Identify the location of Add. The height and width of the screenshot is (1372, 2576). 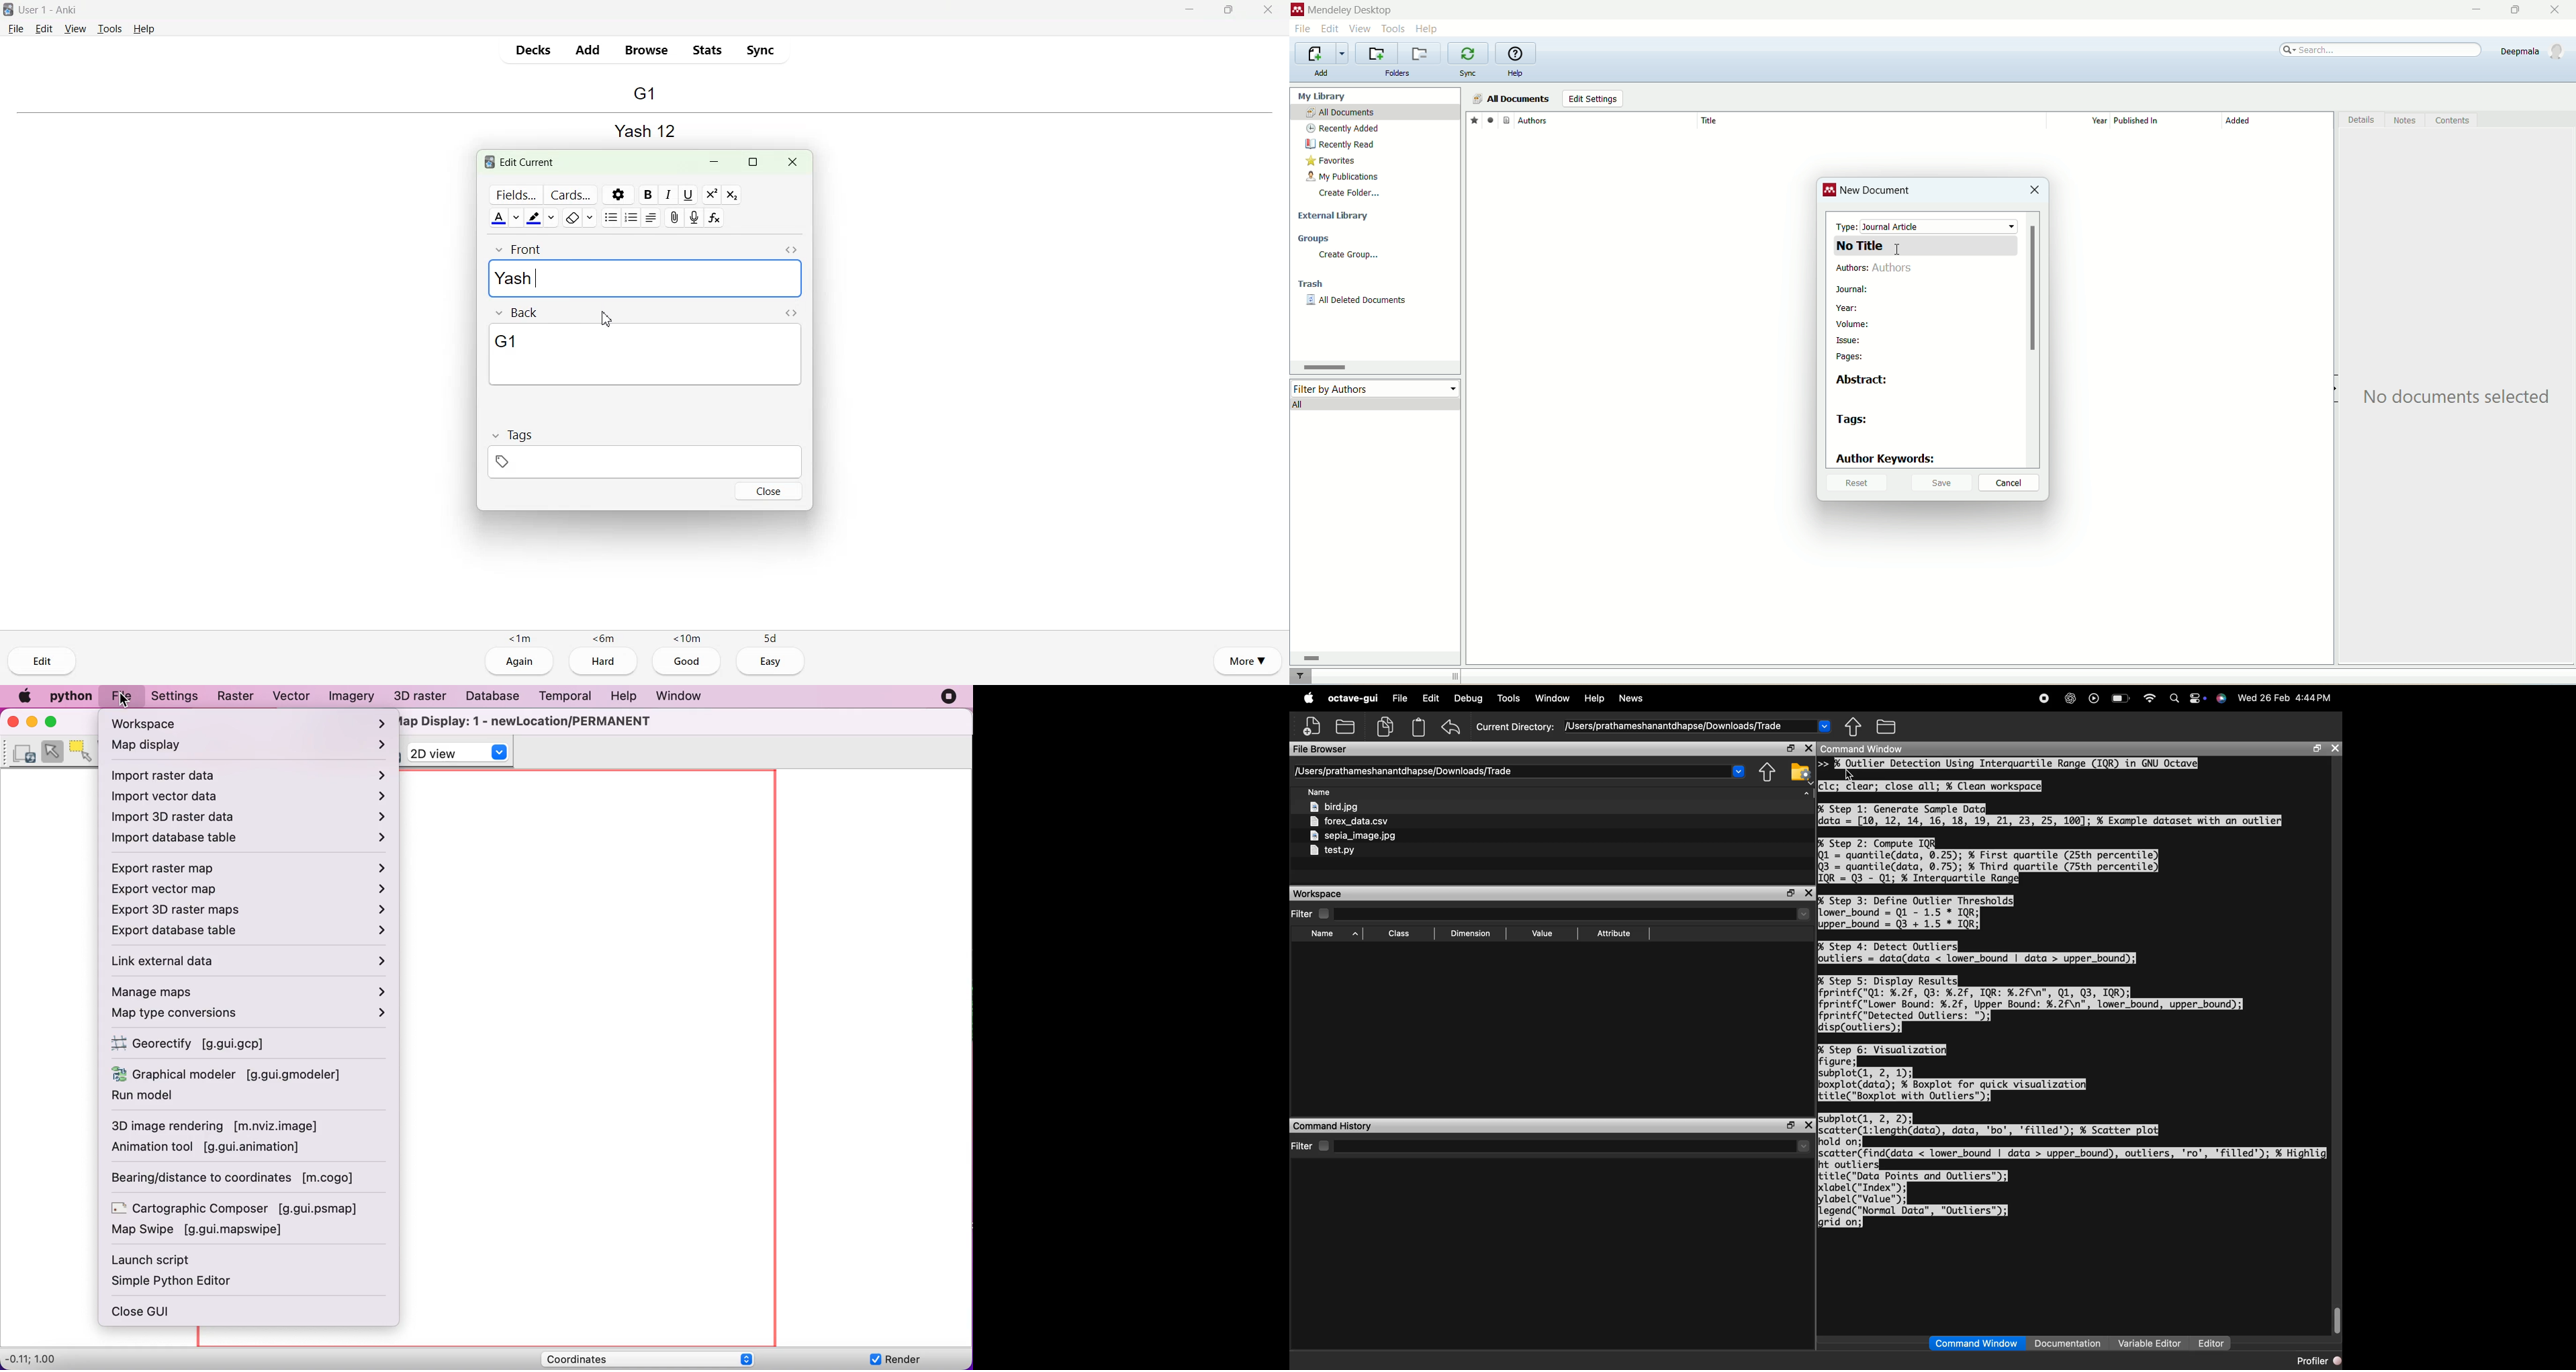
(587, 50).